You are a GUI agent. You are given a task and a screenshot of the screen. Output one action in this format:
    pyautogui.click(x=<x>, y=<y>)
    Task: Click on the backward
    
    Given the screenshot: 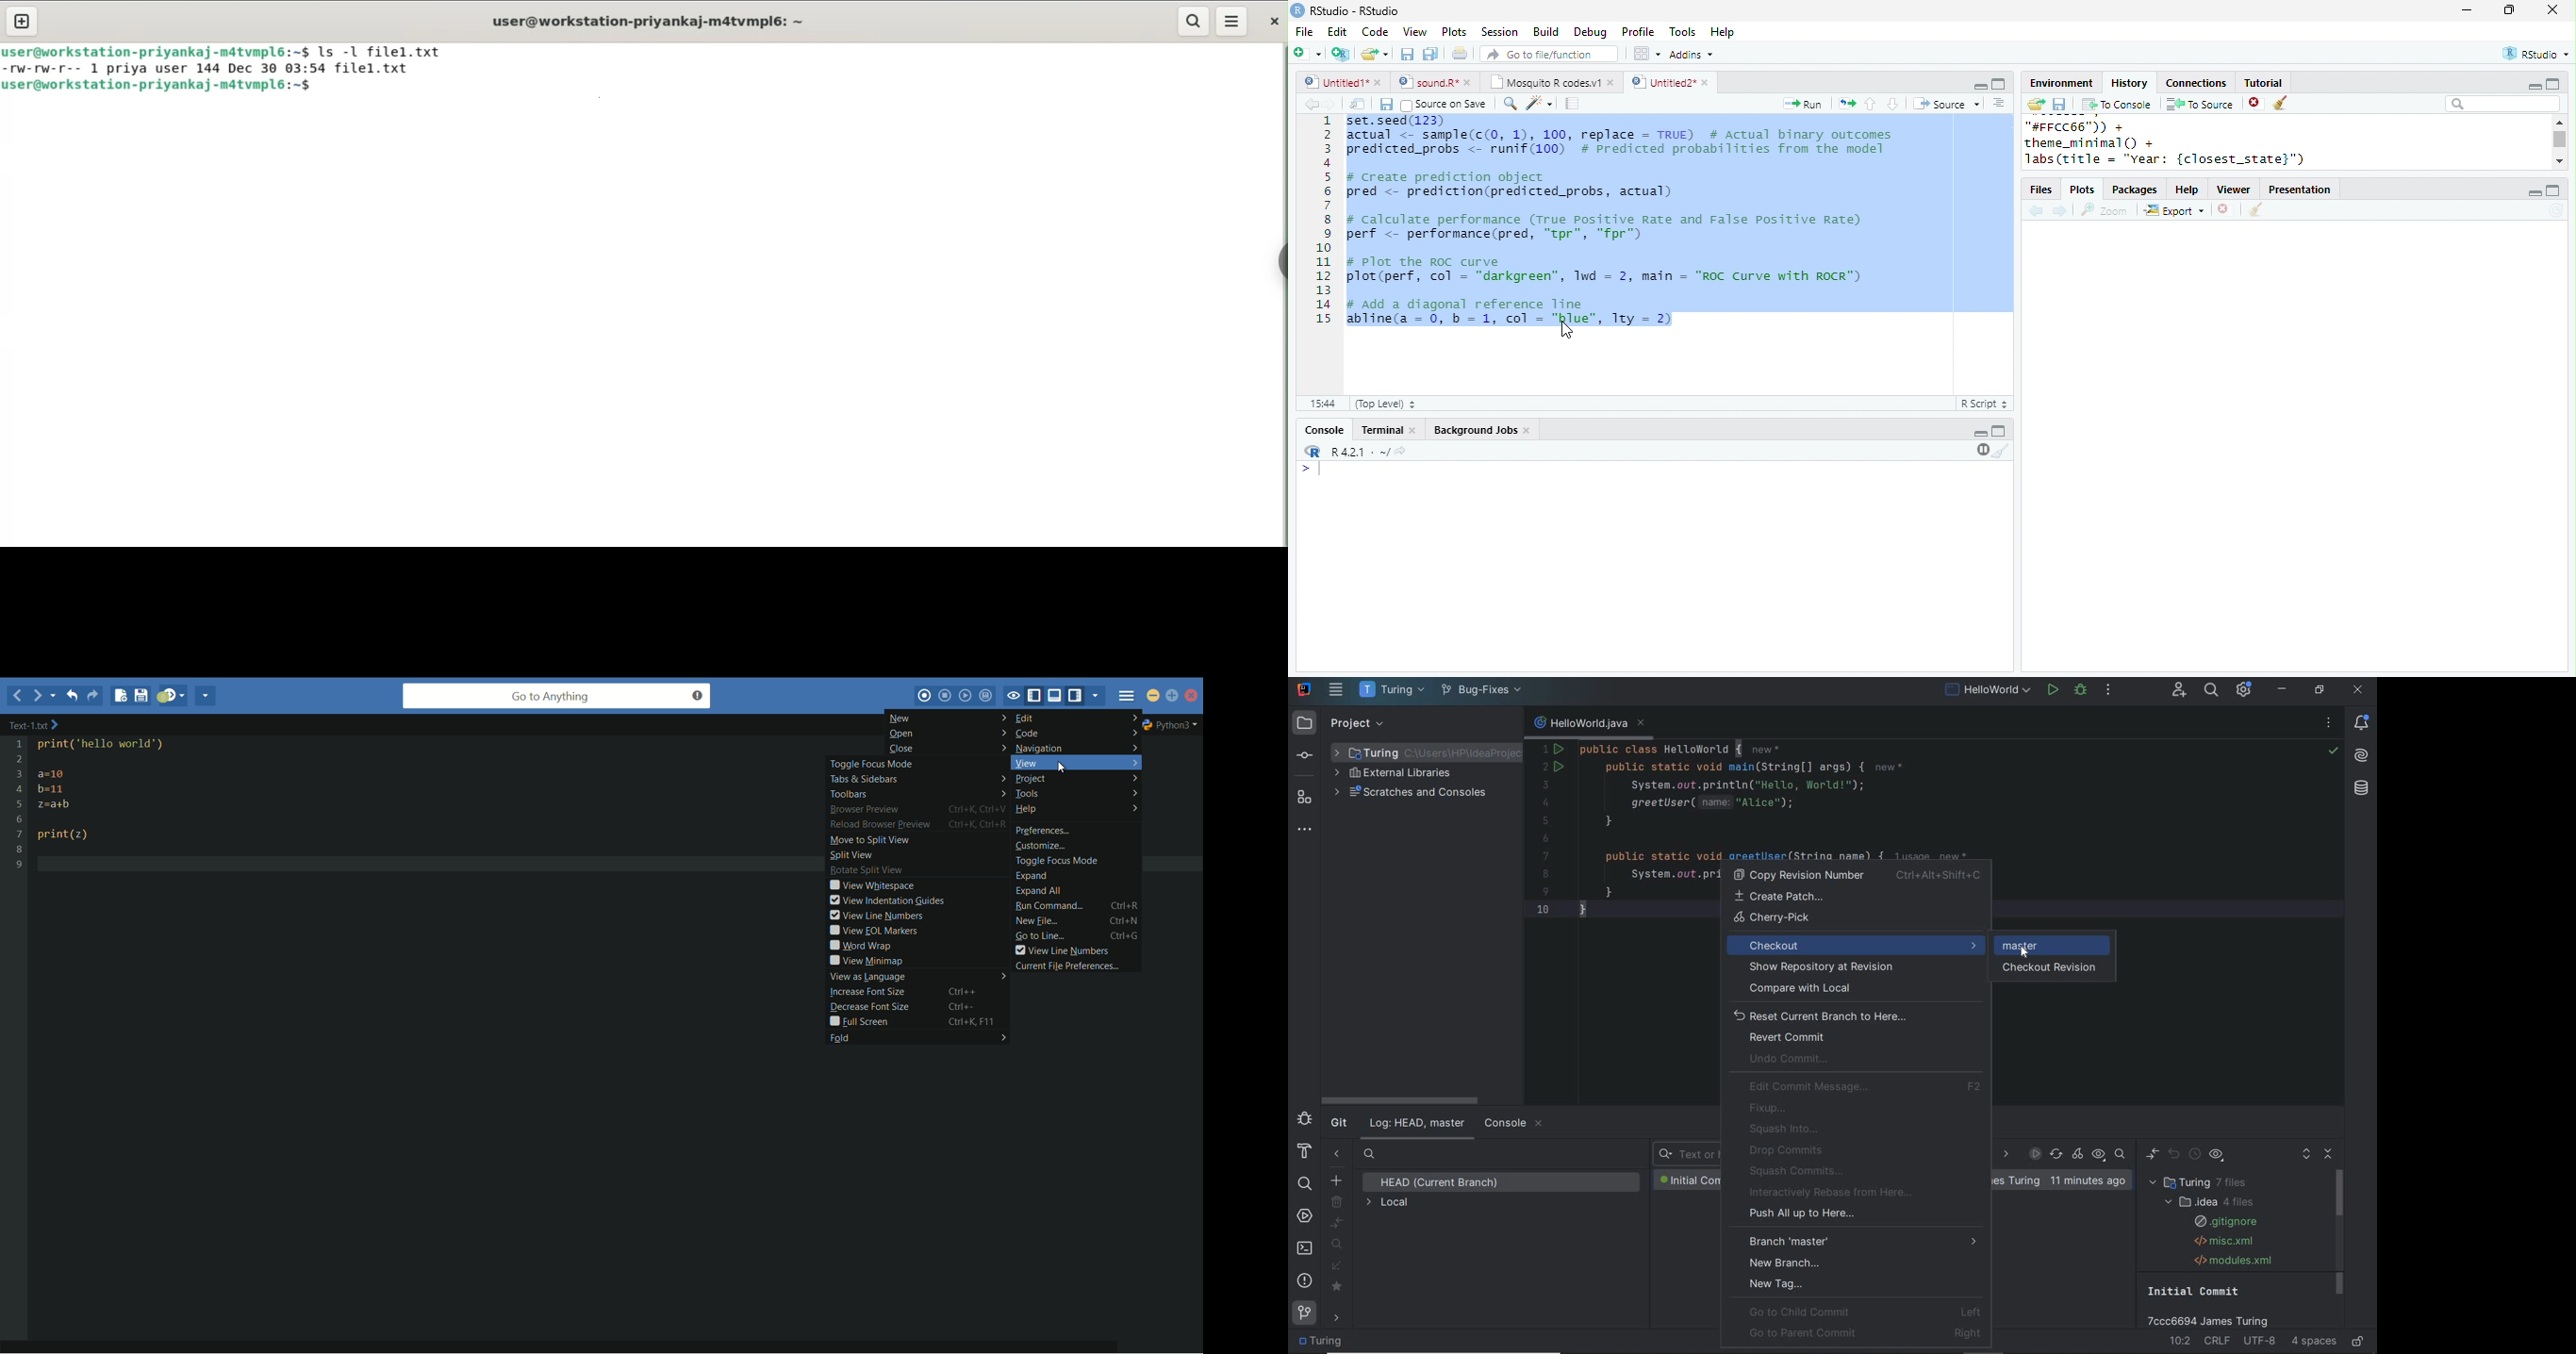 What is the action you would take?
    pyautogui.click(x=1311, y=104)
    